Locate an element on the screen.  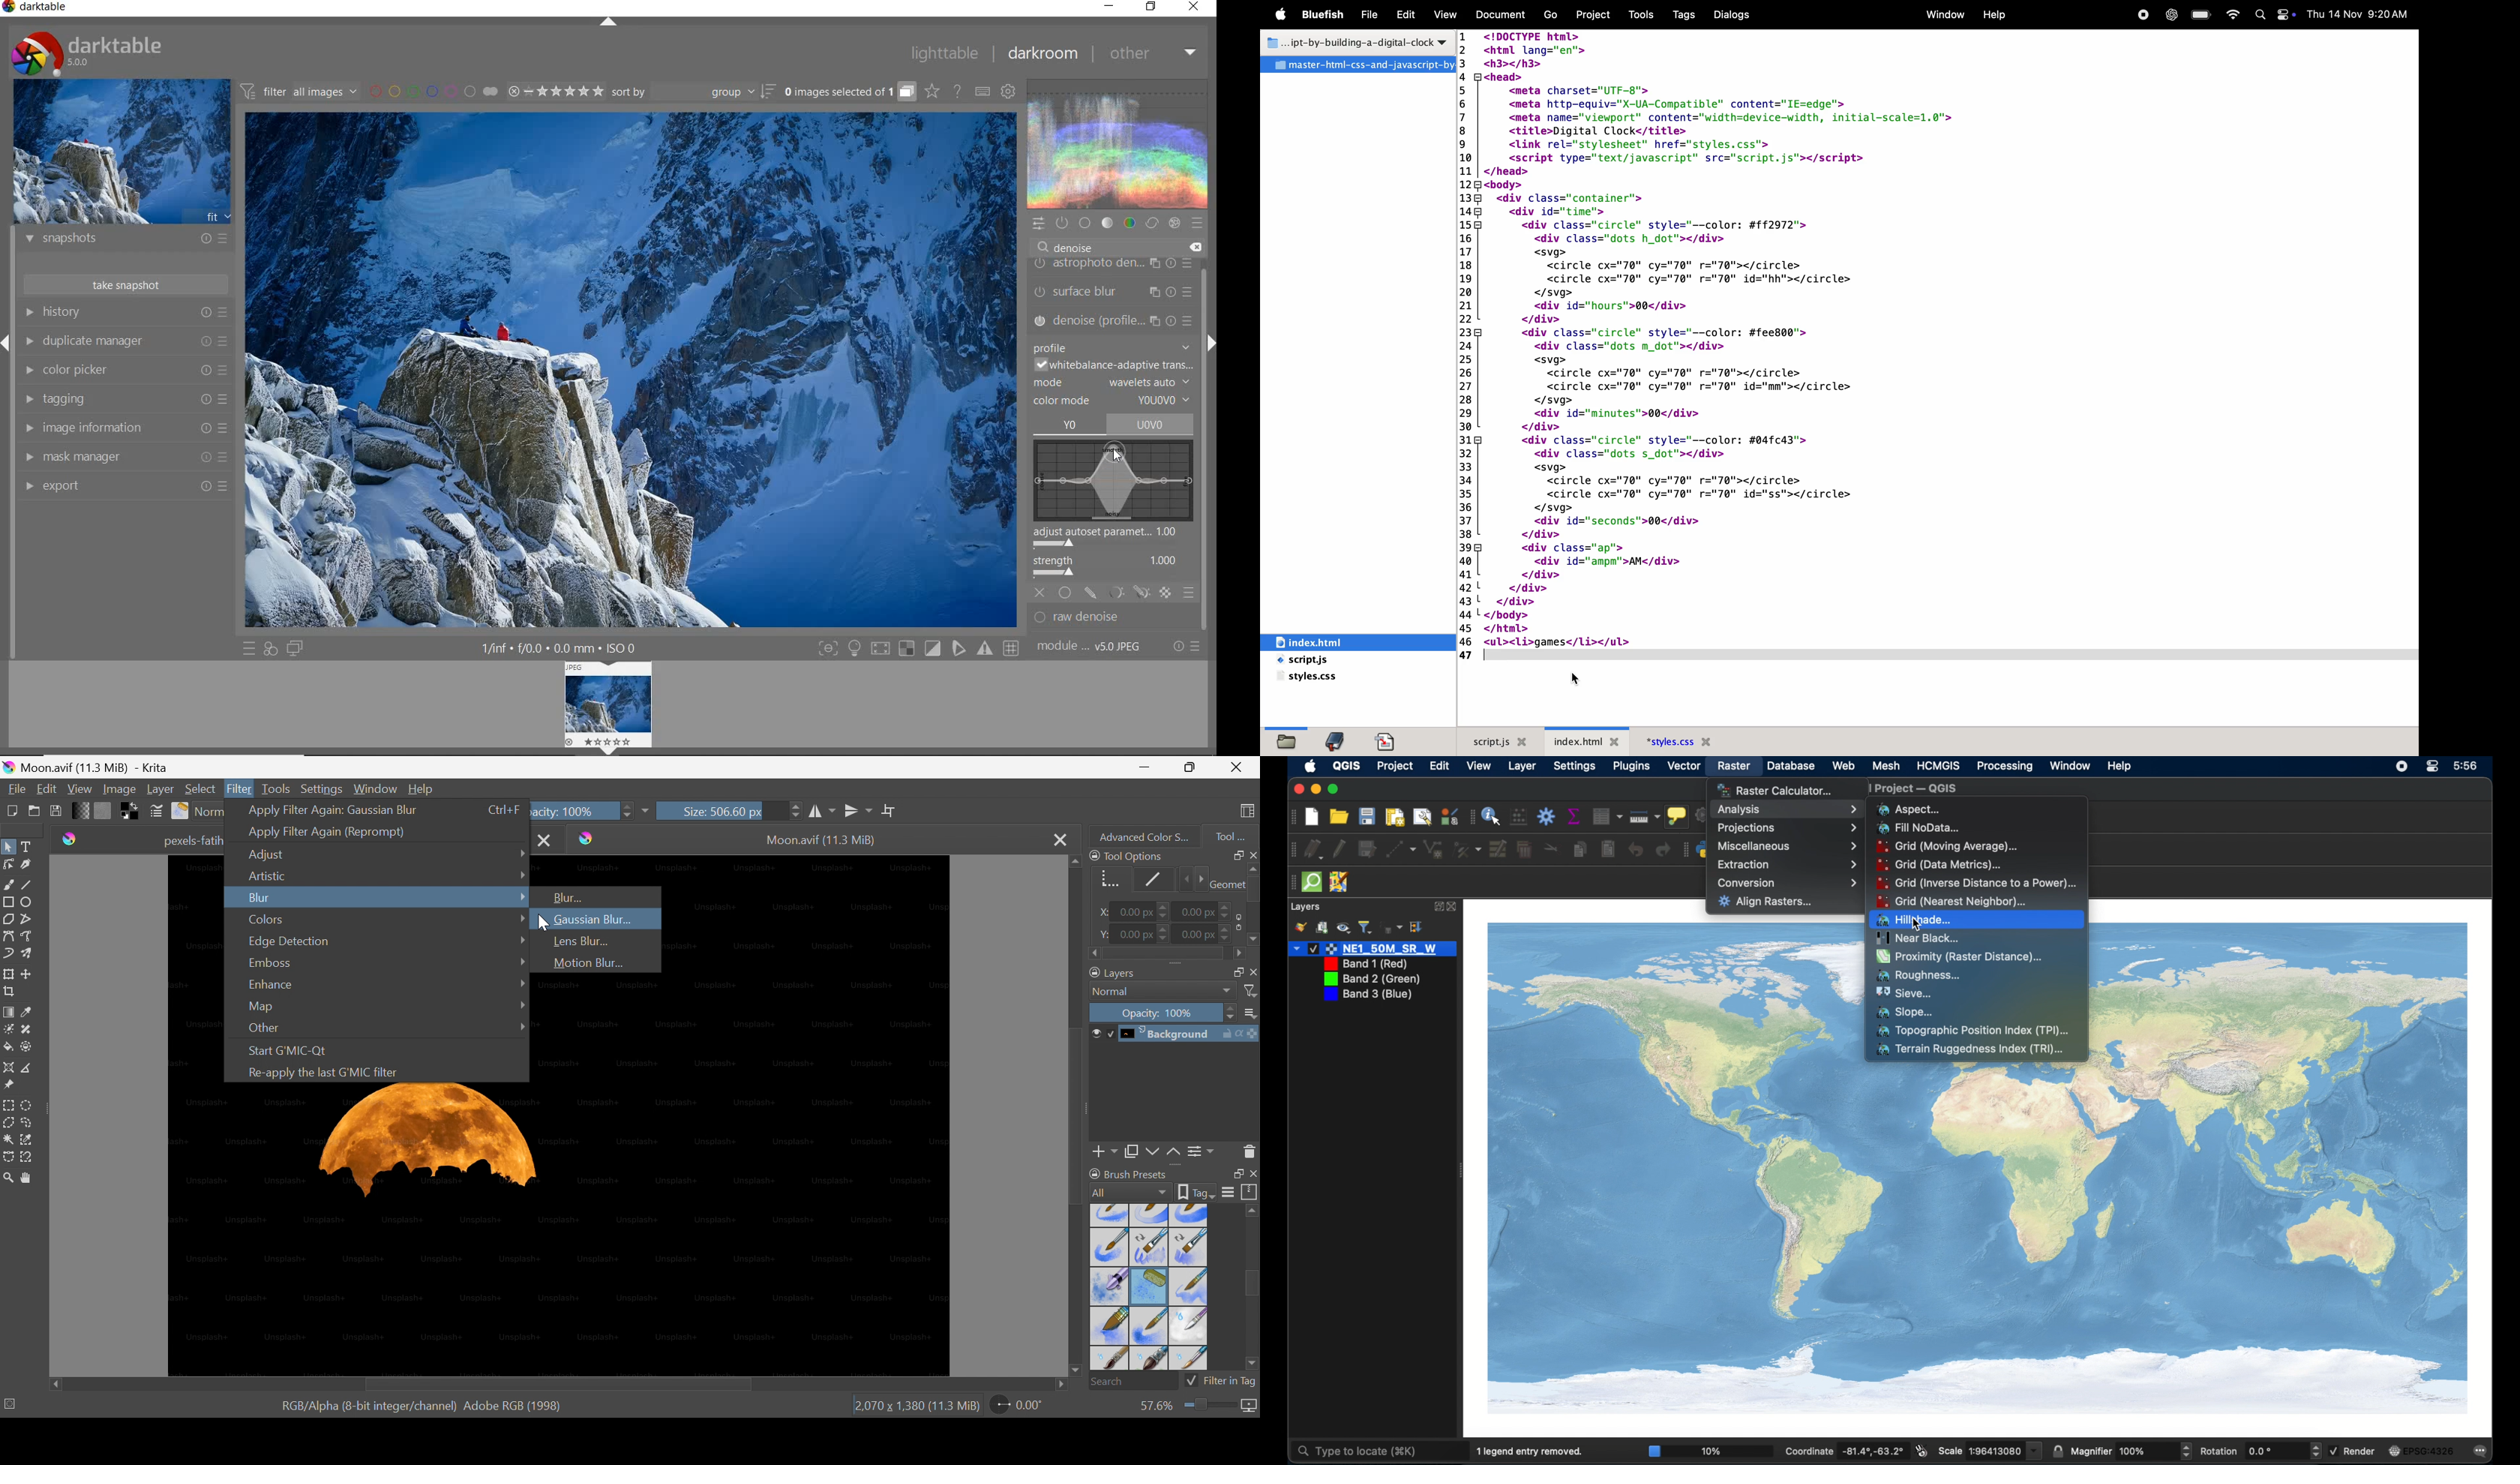
Drop Down is located at coordinates (522, 918).